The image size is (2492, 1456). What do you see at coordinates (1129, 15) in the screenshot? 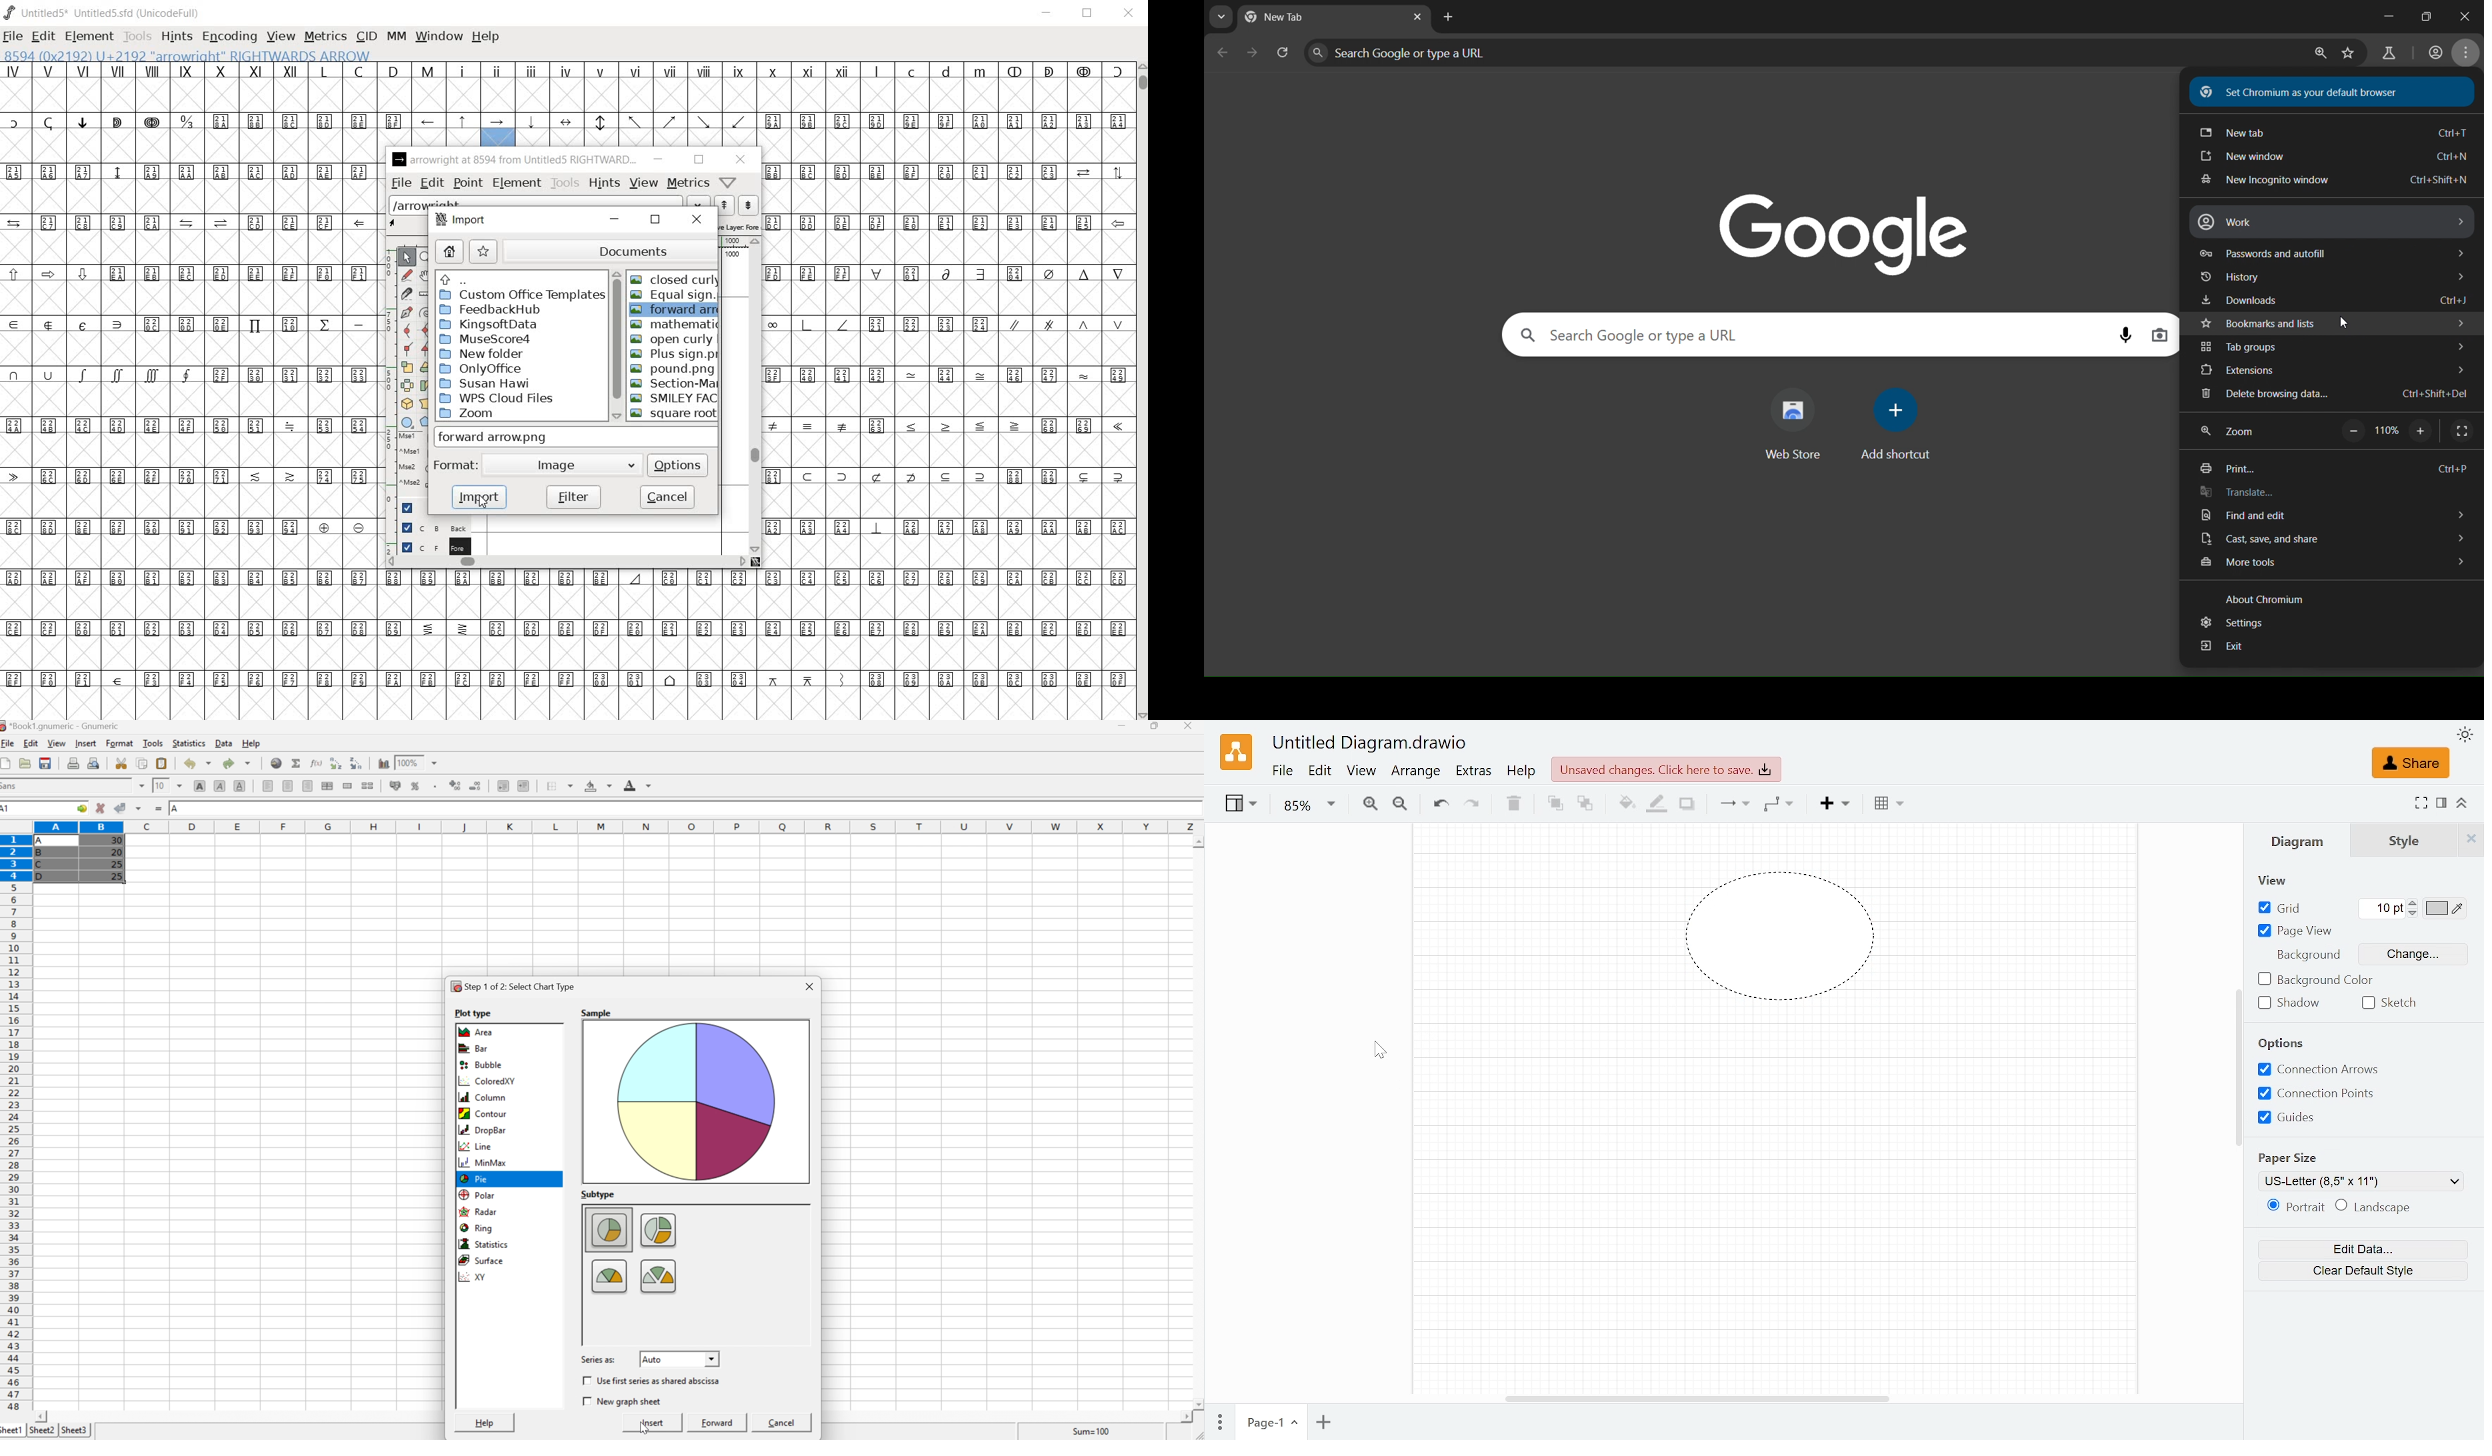
I see `CLOSE` at bounding box center [1129, 15].